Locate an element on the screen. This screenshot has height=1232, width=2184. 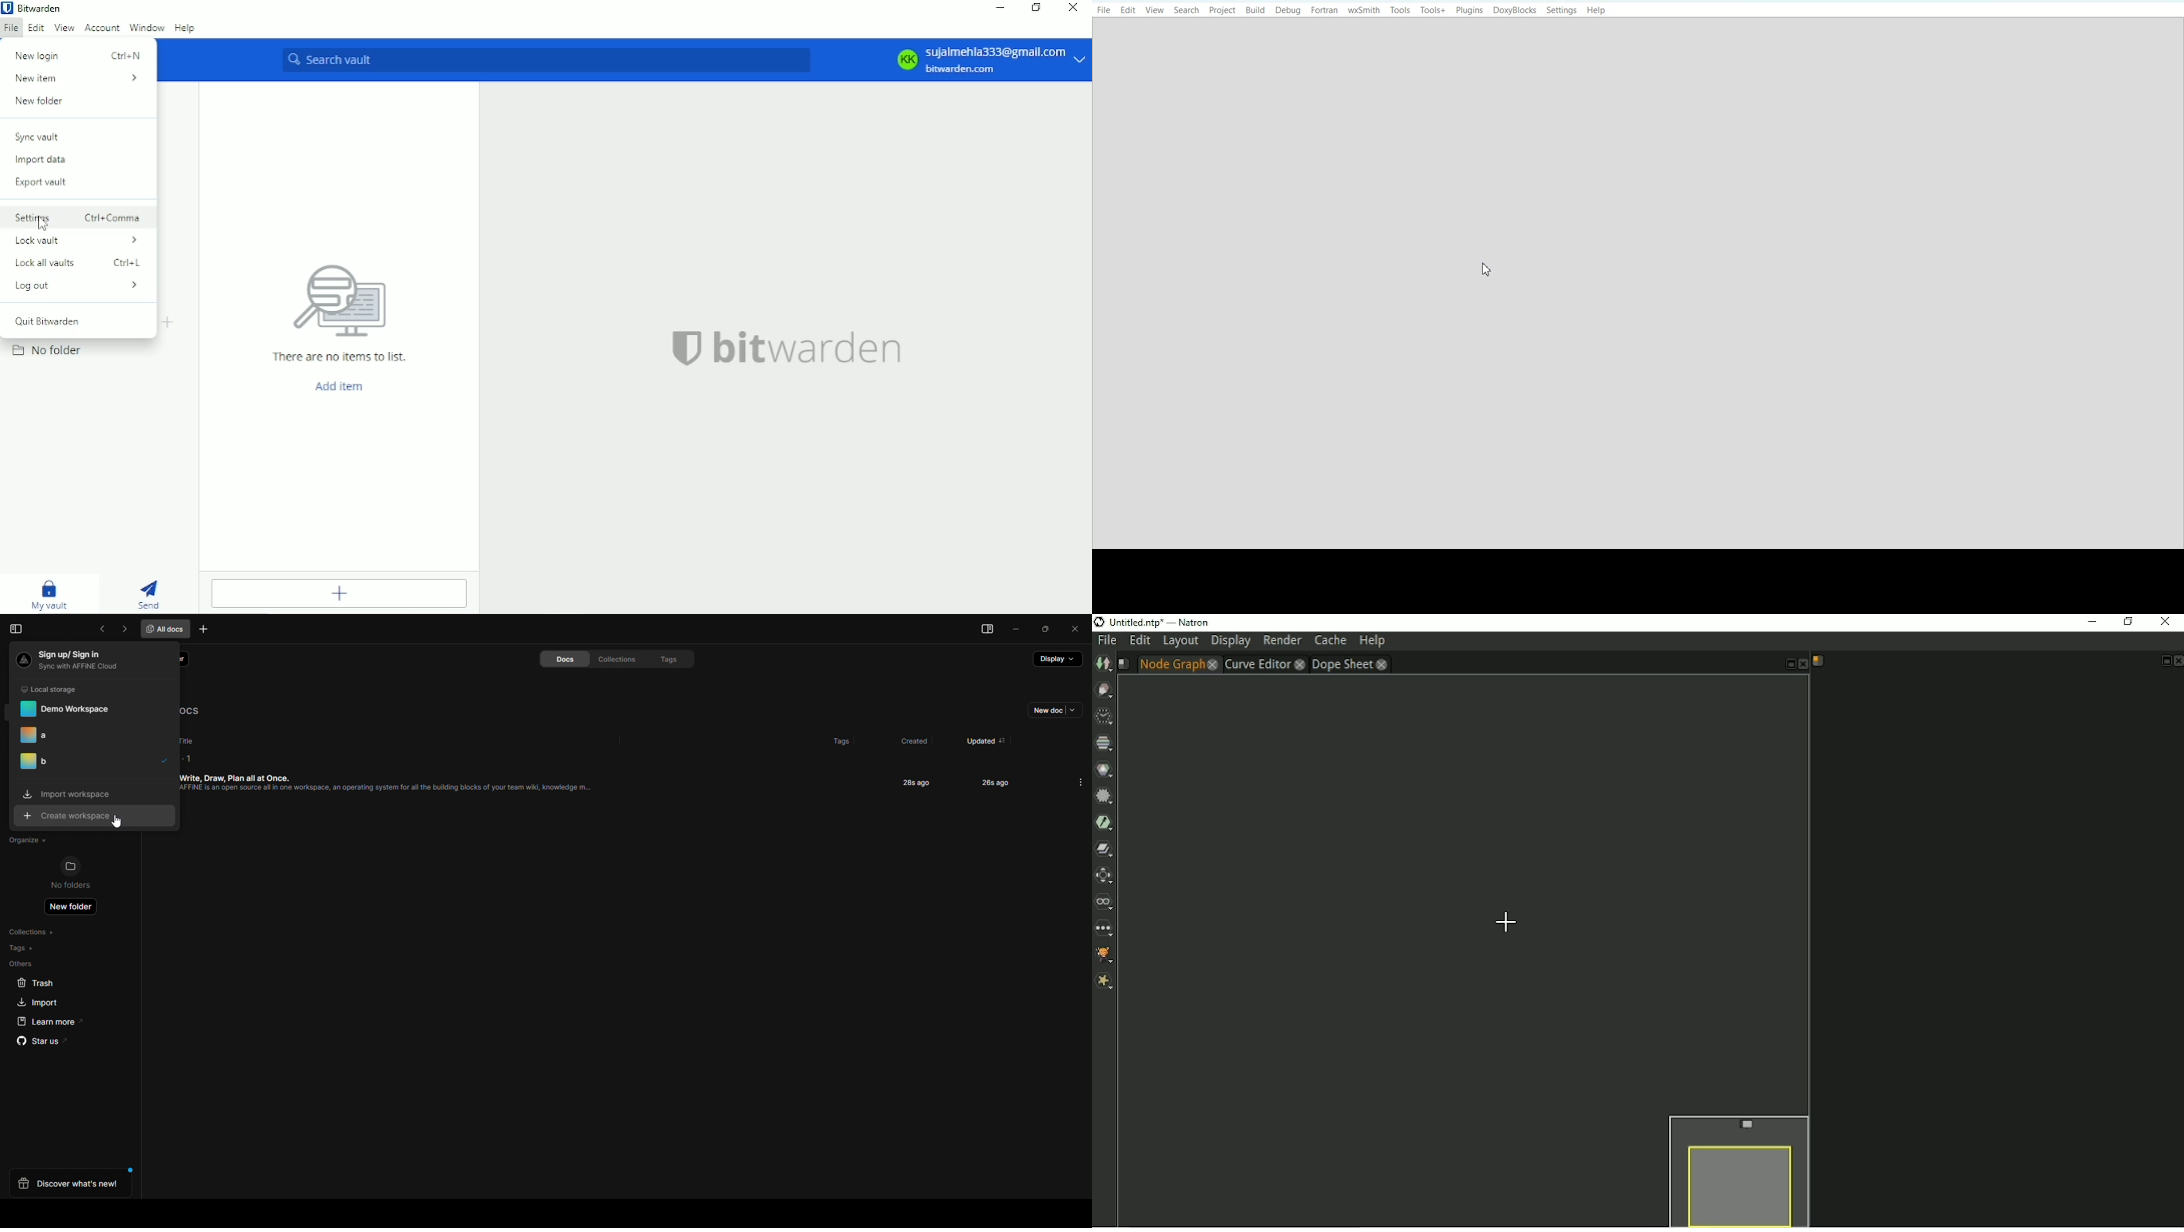
Account is located at coordinates (991, 61).